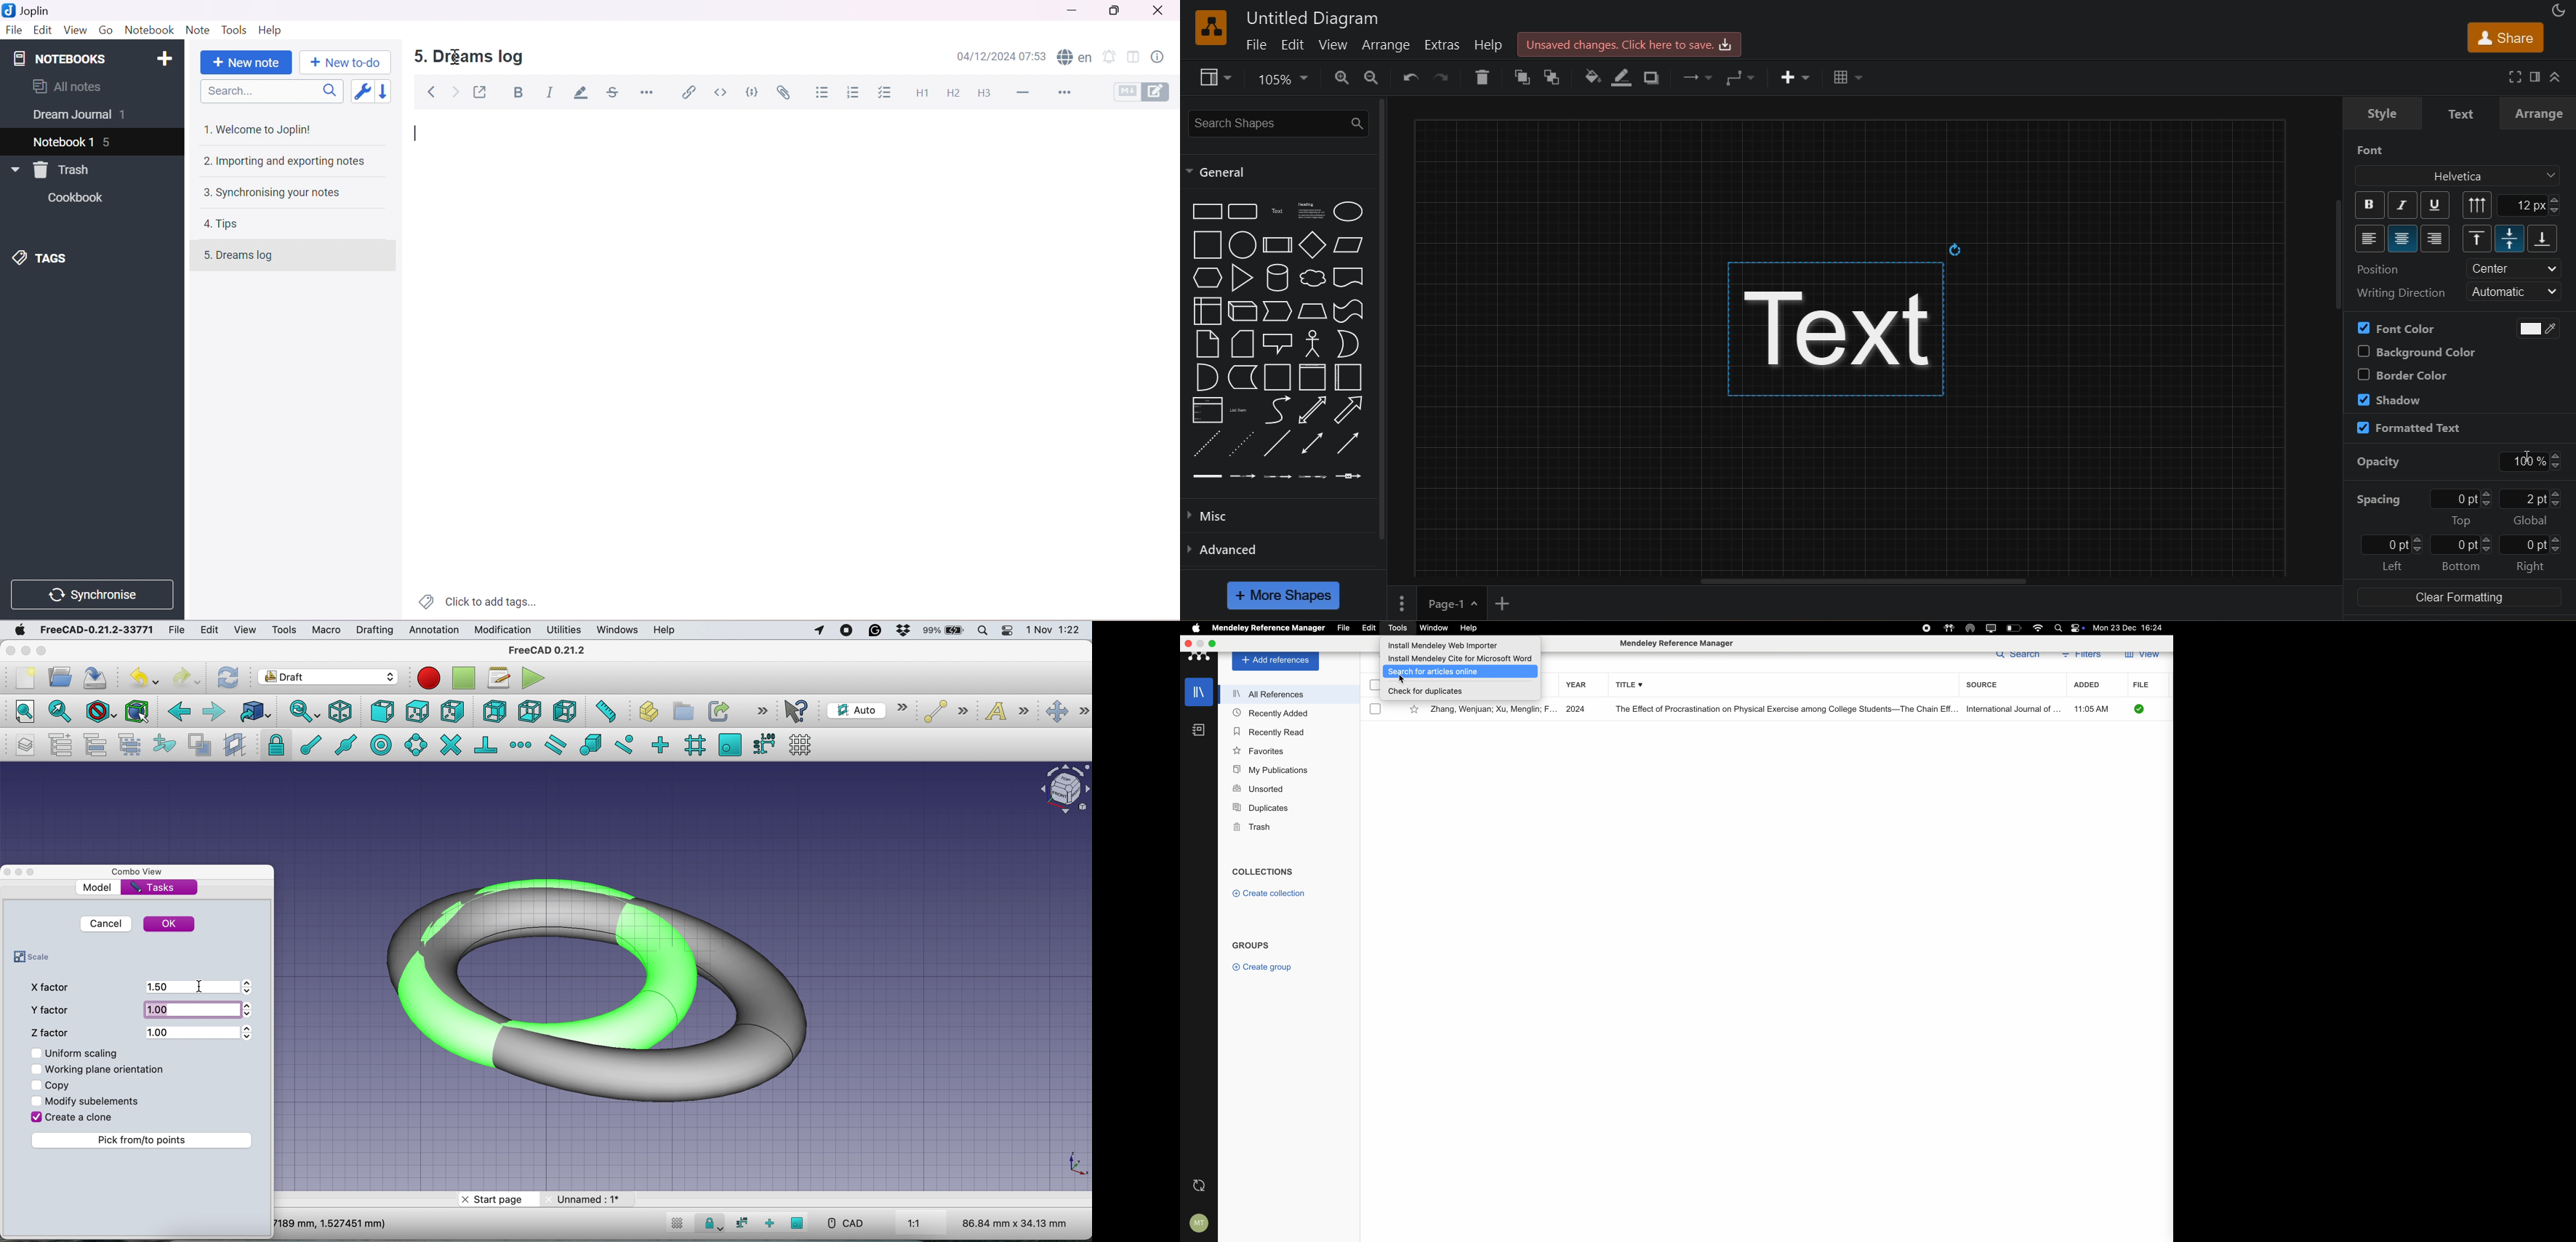 Image resolution: width=2576 pixels, height=1260 pixels. Describe the element at coordinates (226, 224) in the screenshot. I see `4. Tips` at that location.